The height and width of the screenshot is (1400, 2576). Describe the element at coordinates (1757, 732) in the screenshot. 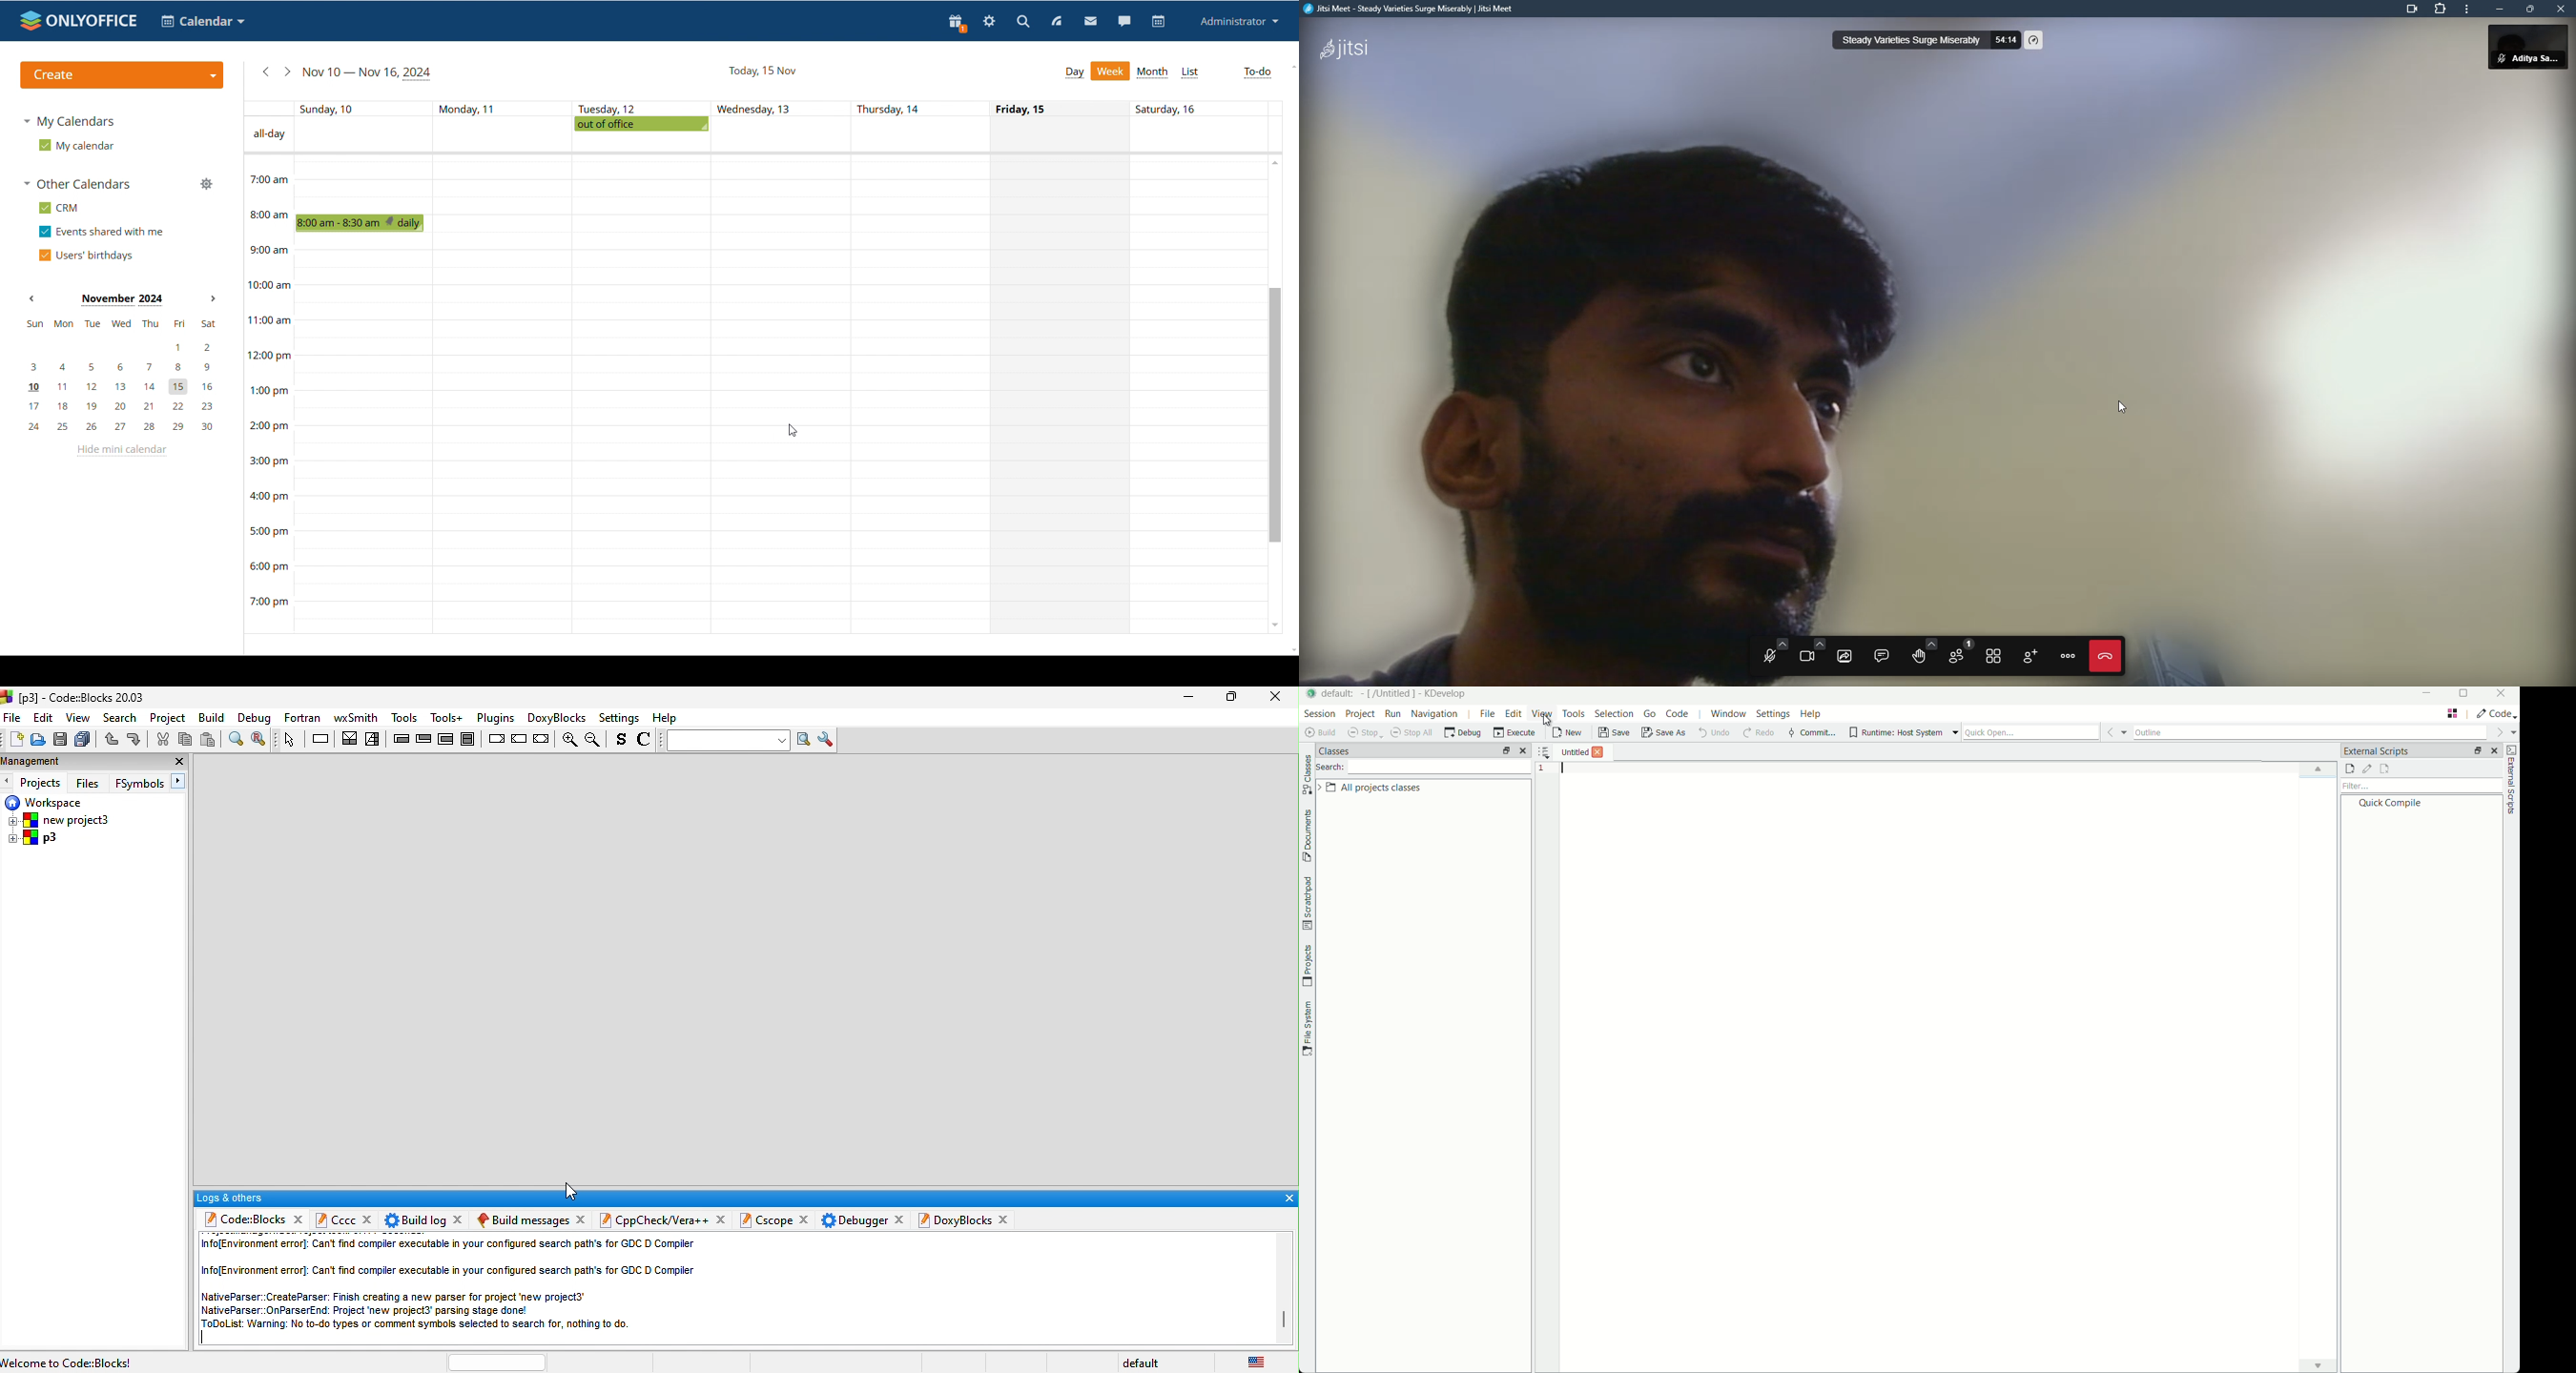

I see `redo` at that location.